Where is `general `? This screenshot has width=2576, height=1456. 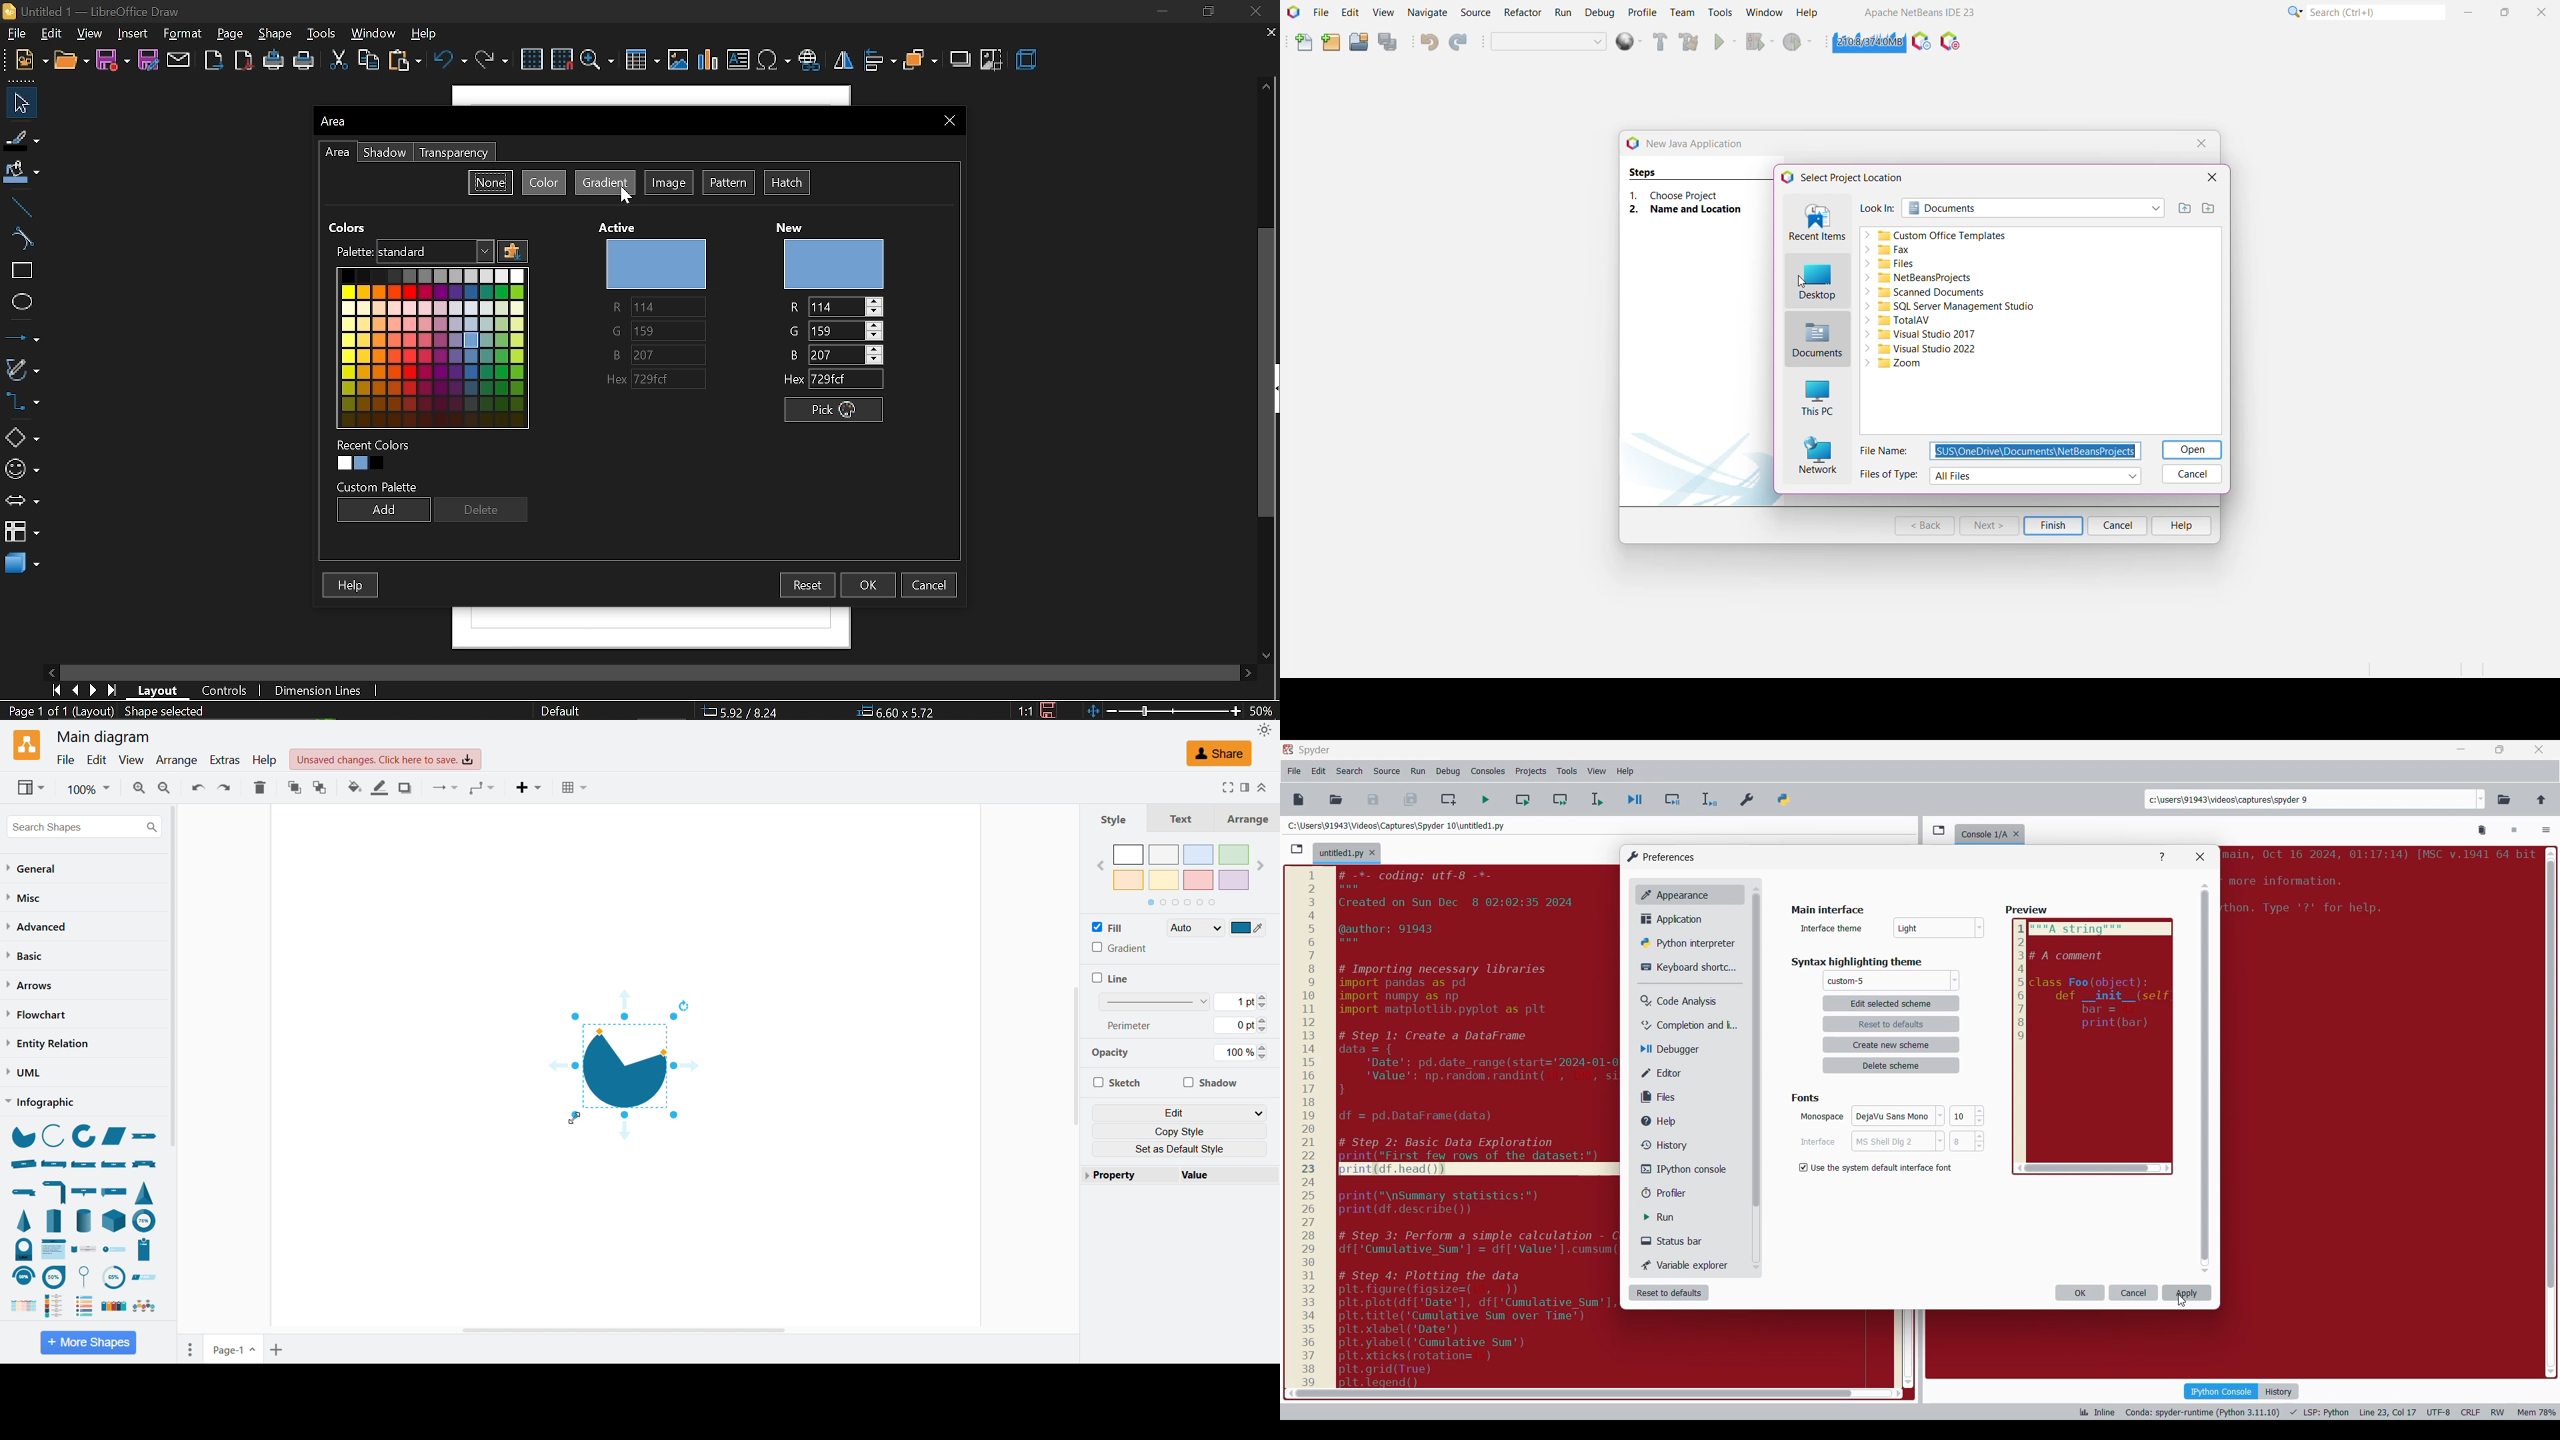 general  is located at coordinates (33, 869).